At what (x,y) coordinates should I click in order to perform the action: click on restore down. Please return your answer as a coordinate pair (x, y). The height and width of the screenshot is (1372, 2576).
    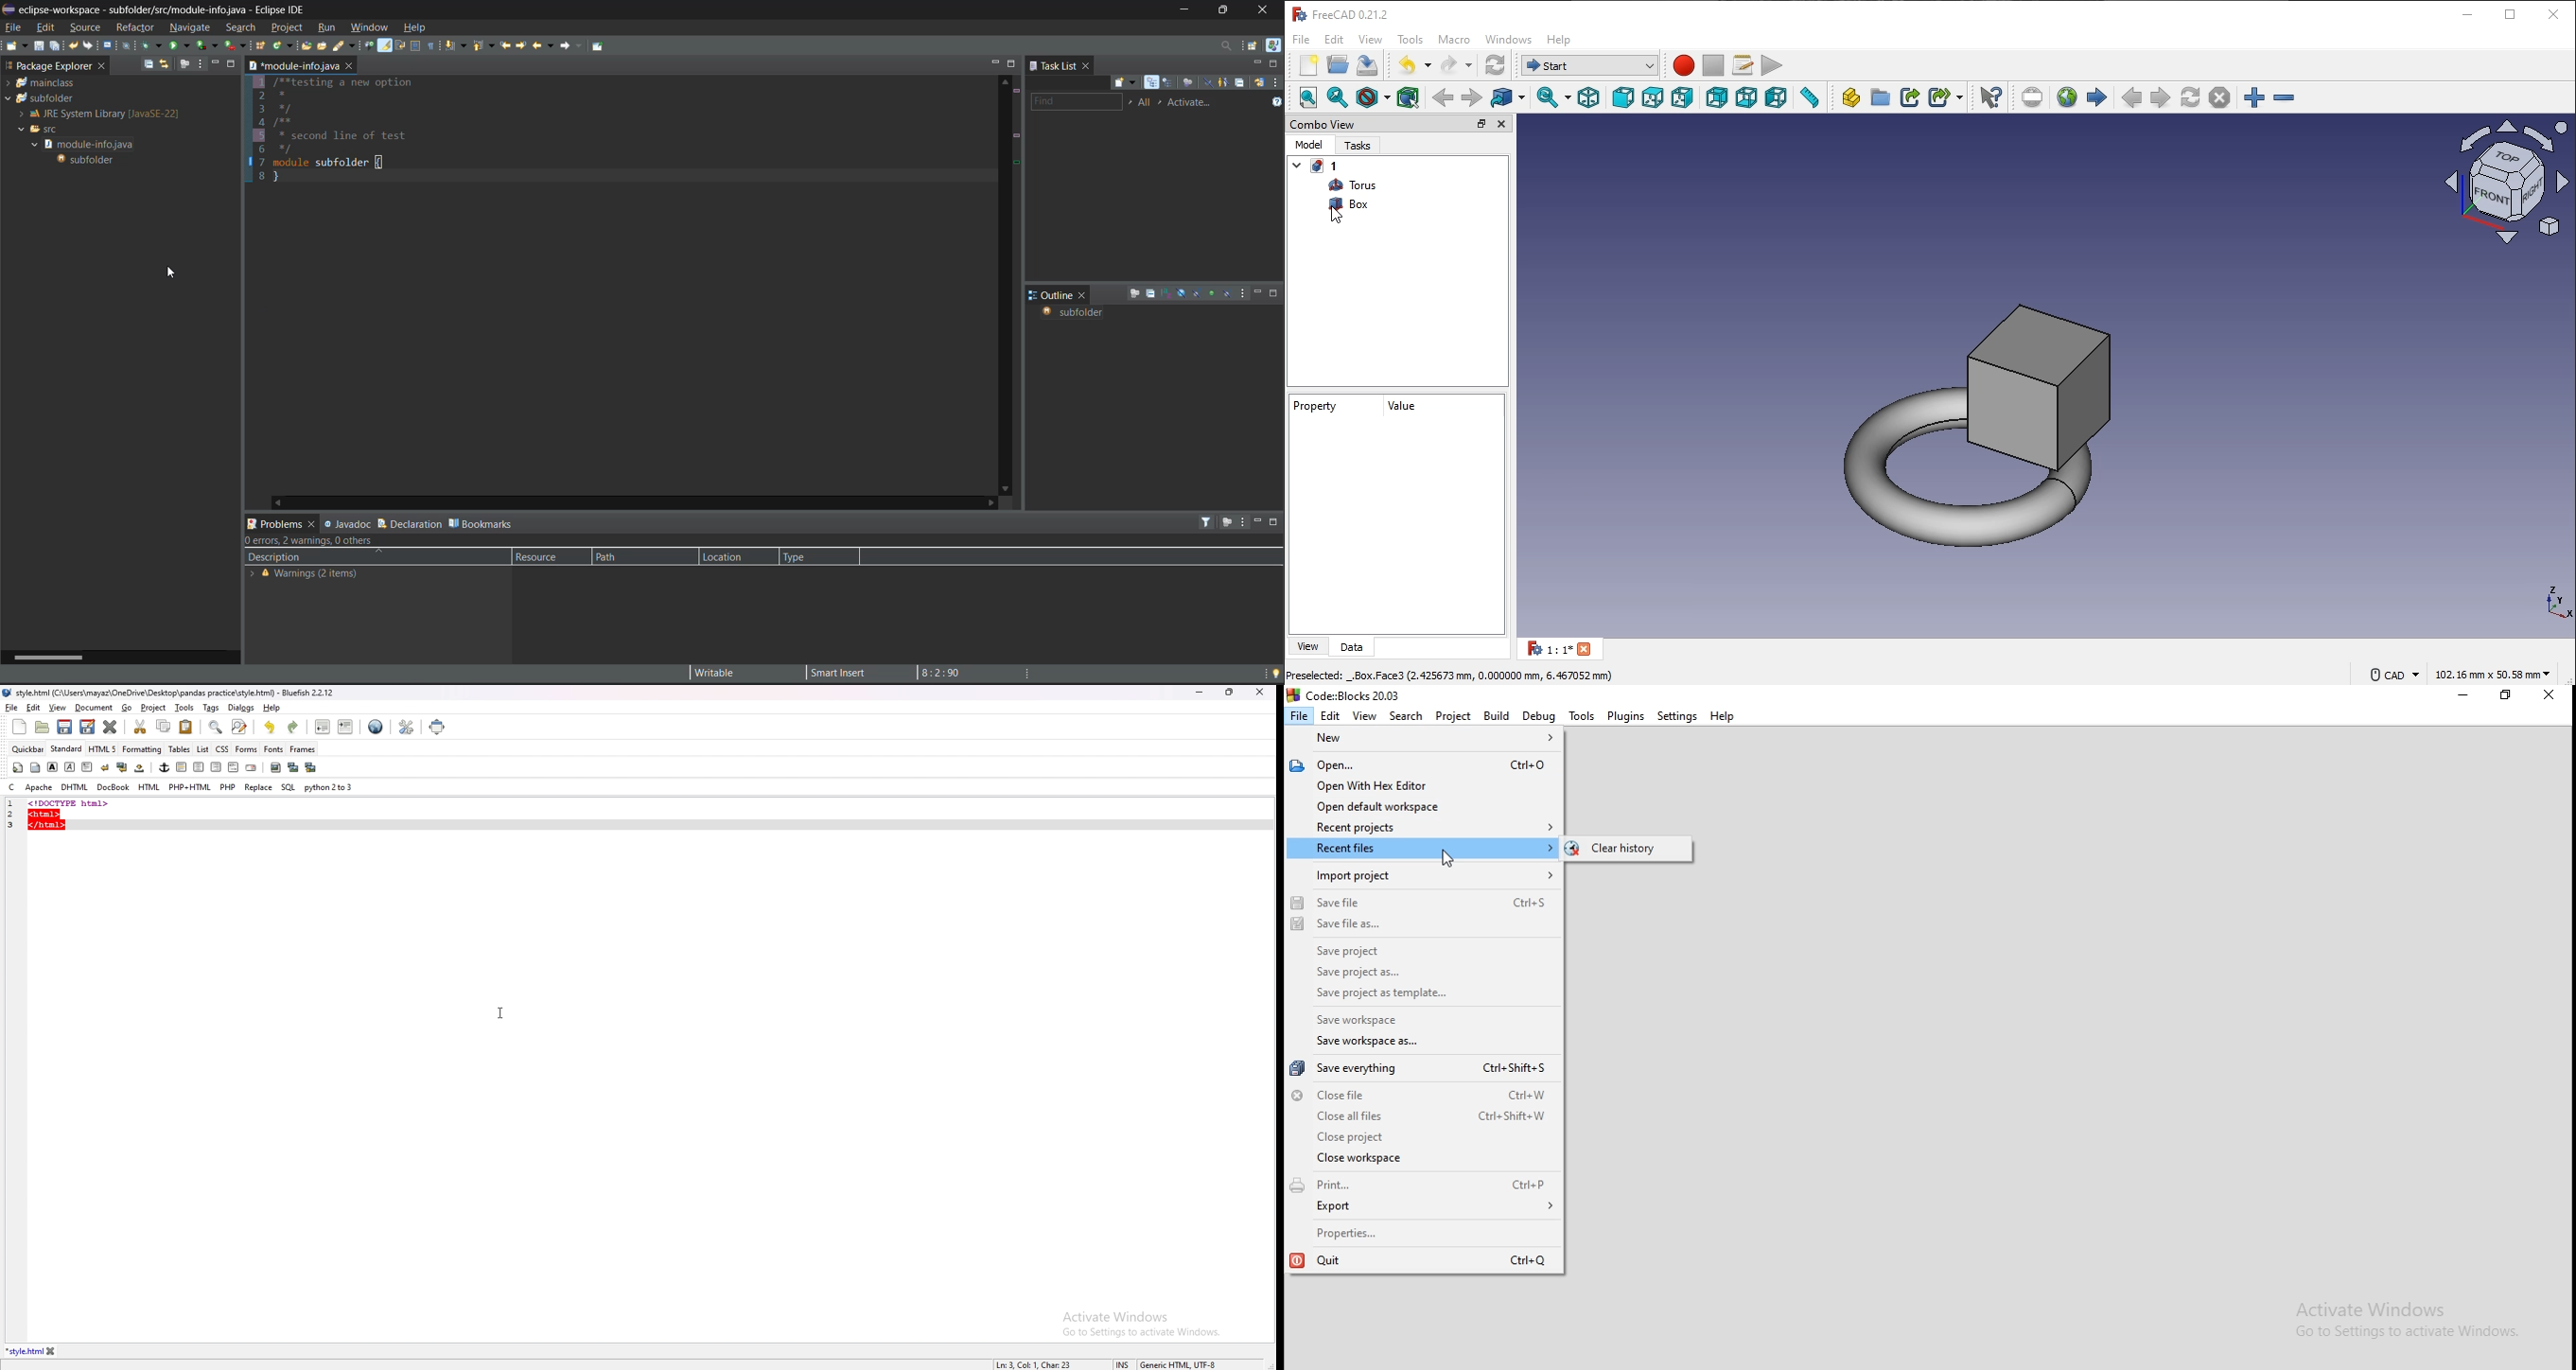
    Looking at the image, I should click on (2512, 14).